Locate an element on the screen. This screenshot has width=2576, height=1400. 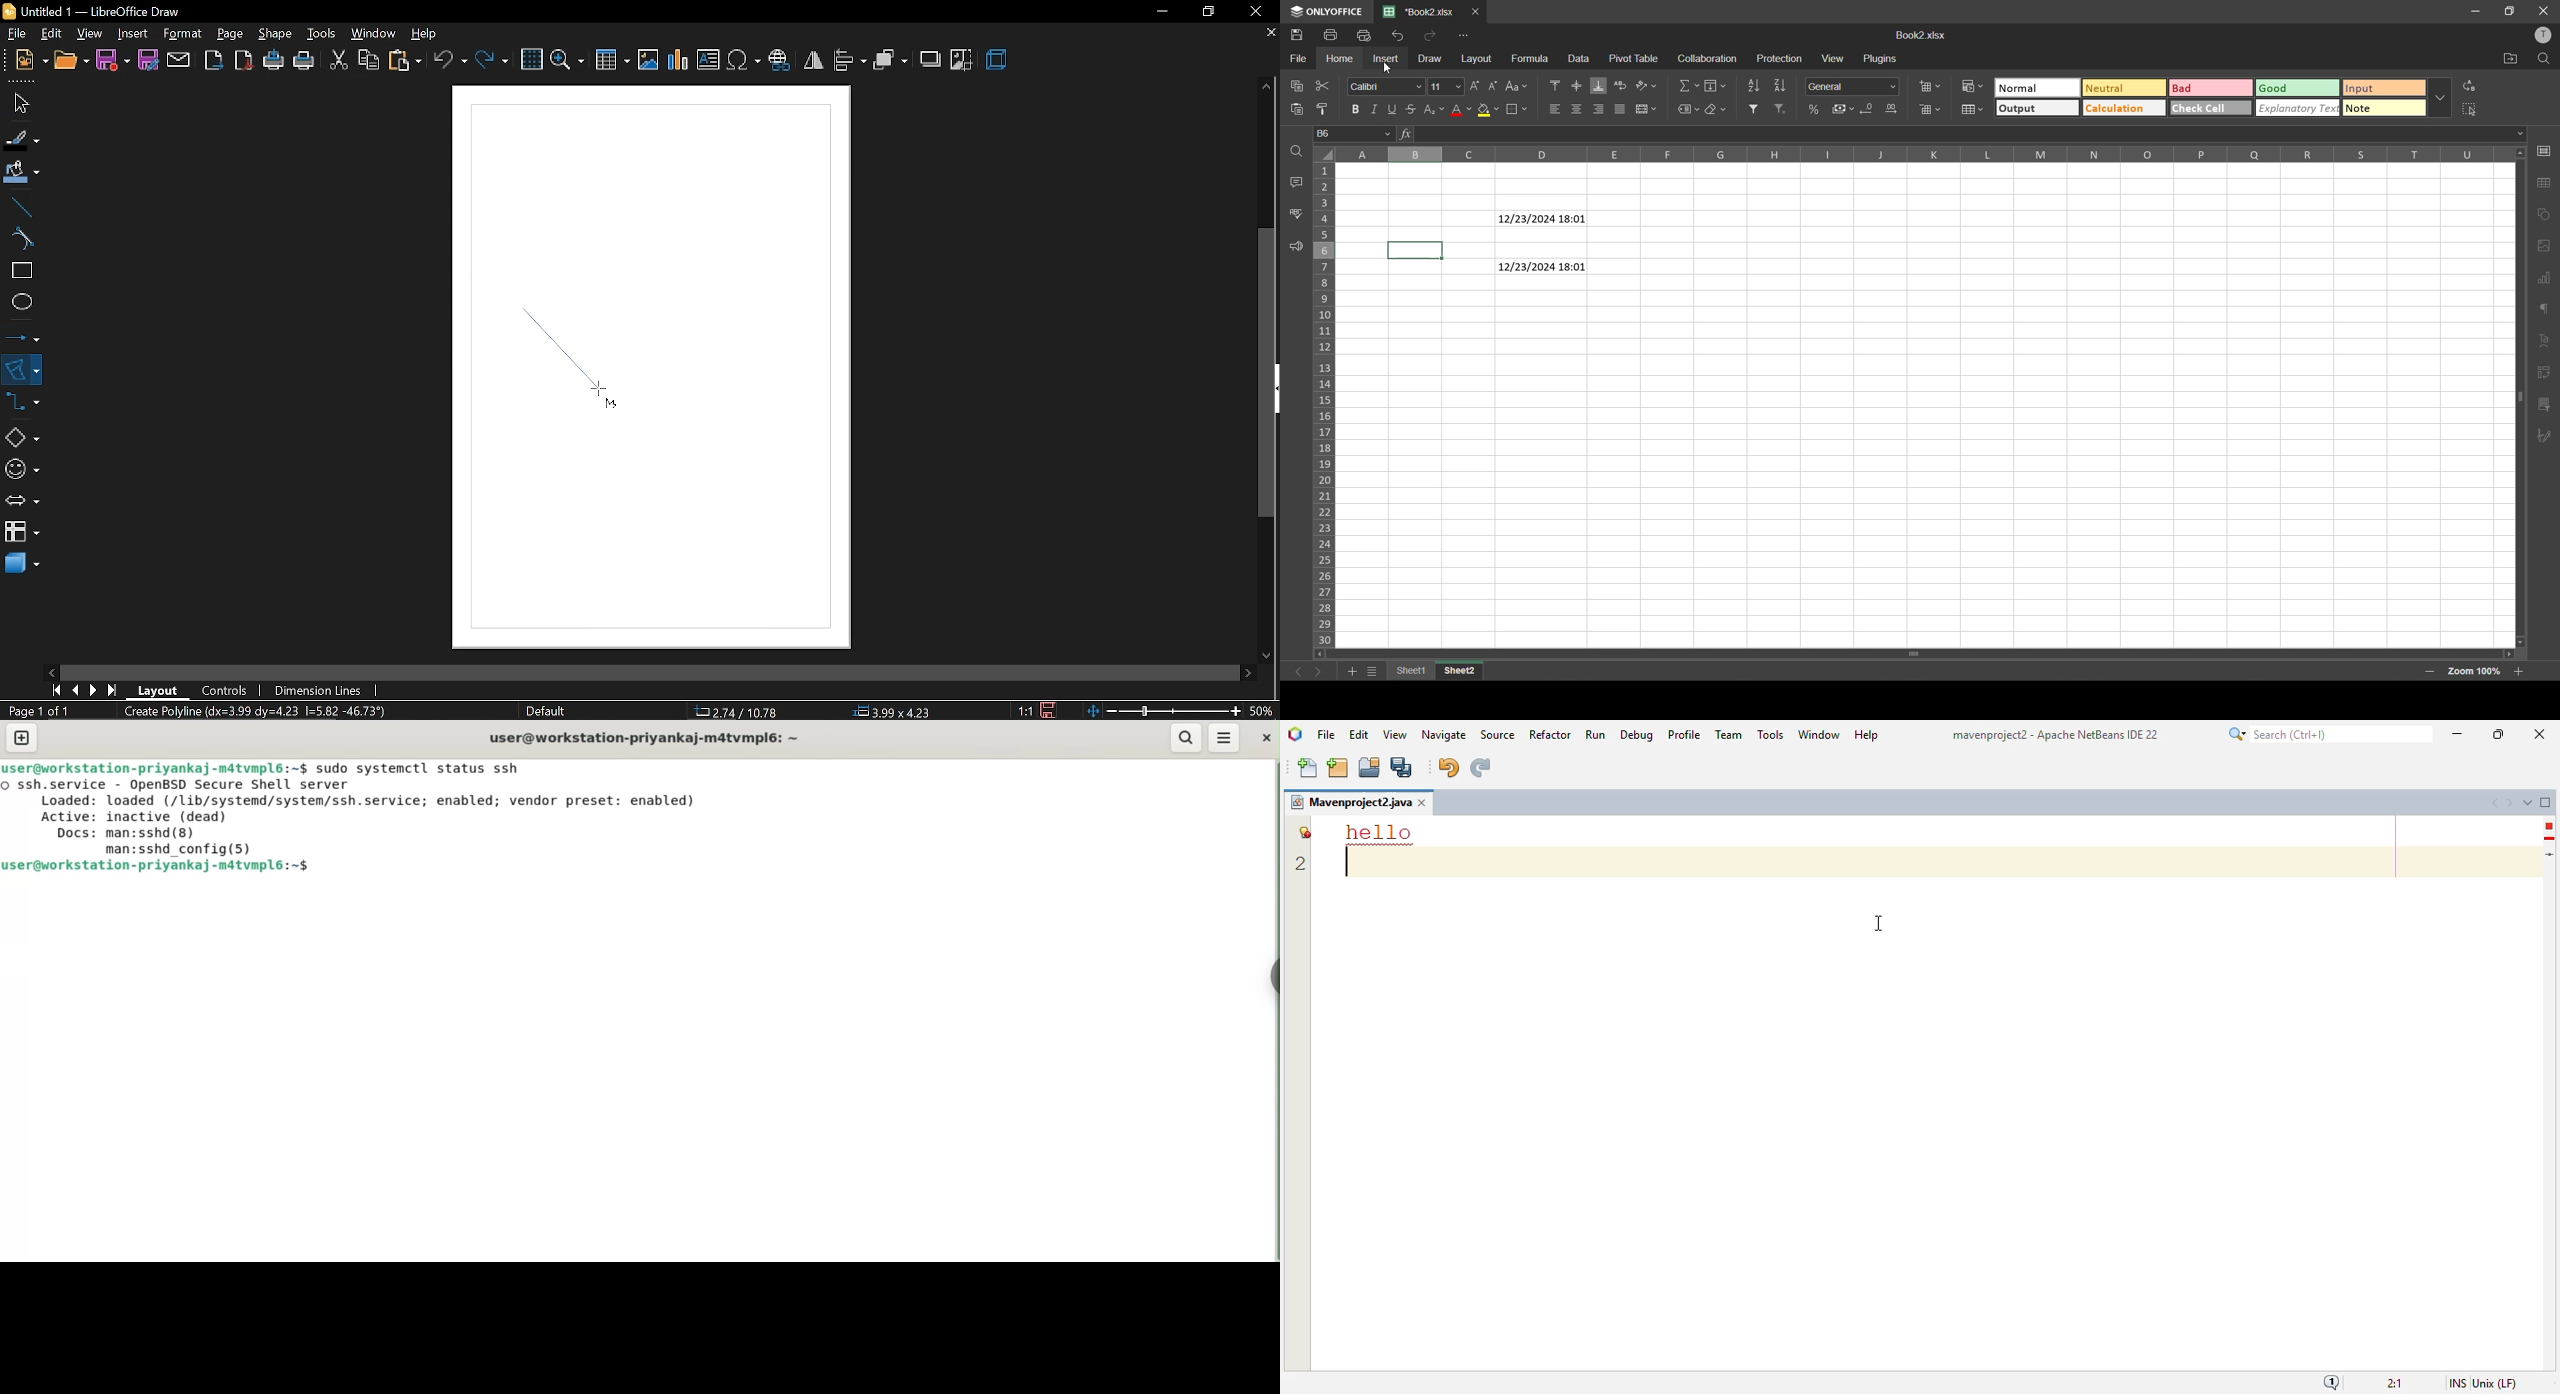
title is located at coordinates (2054, 735).